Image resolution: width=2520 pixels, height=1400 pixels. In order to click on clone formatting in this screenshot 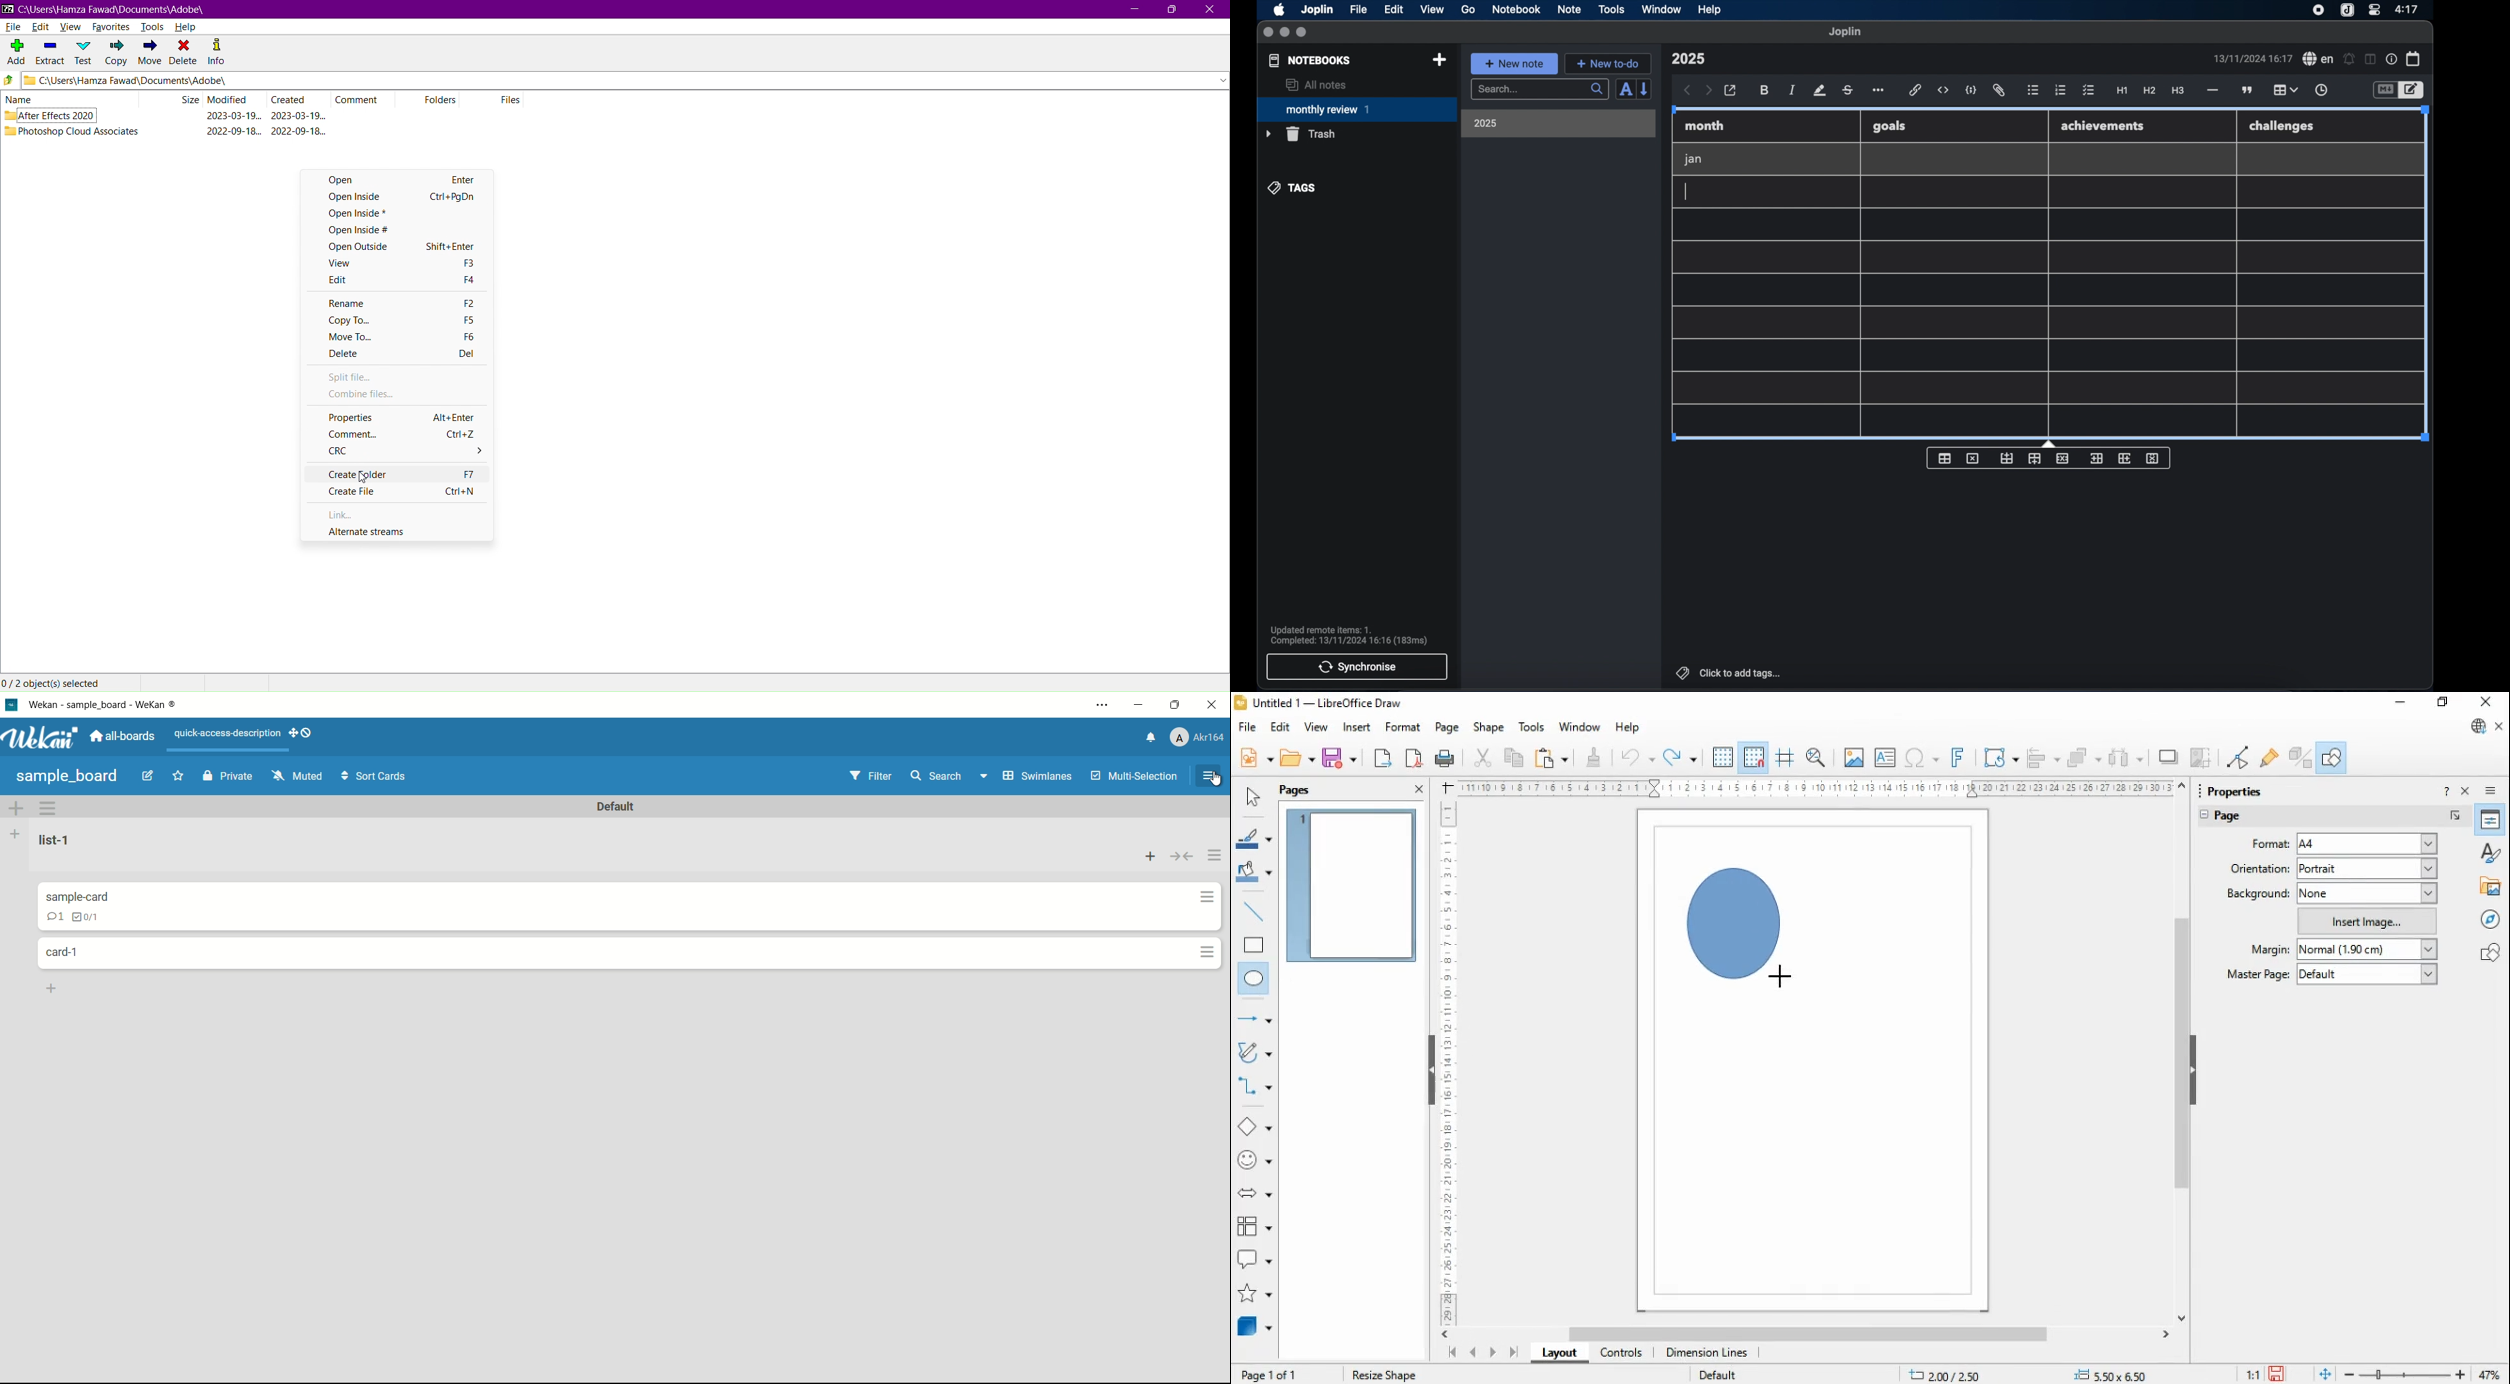, I will do `click(1594, 757)`.